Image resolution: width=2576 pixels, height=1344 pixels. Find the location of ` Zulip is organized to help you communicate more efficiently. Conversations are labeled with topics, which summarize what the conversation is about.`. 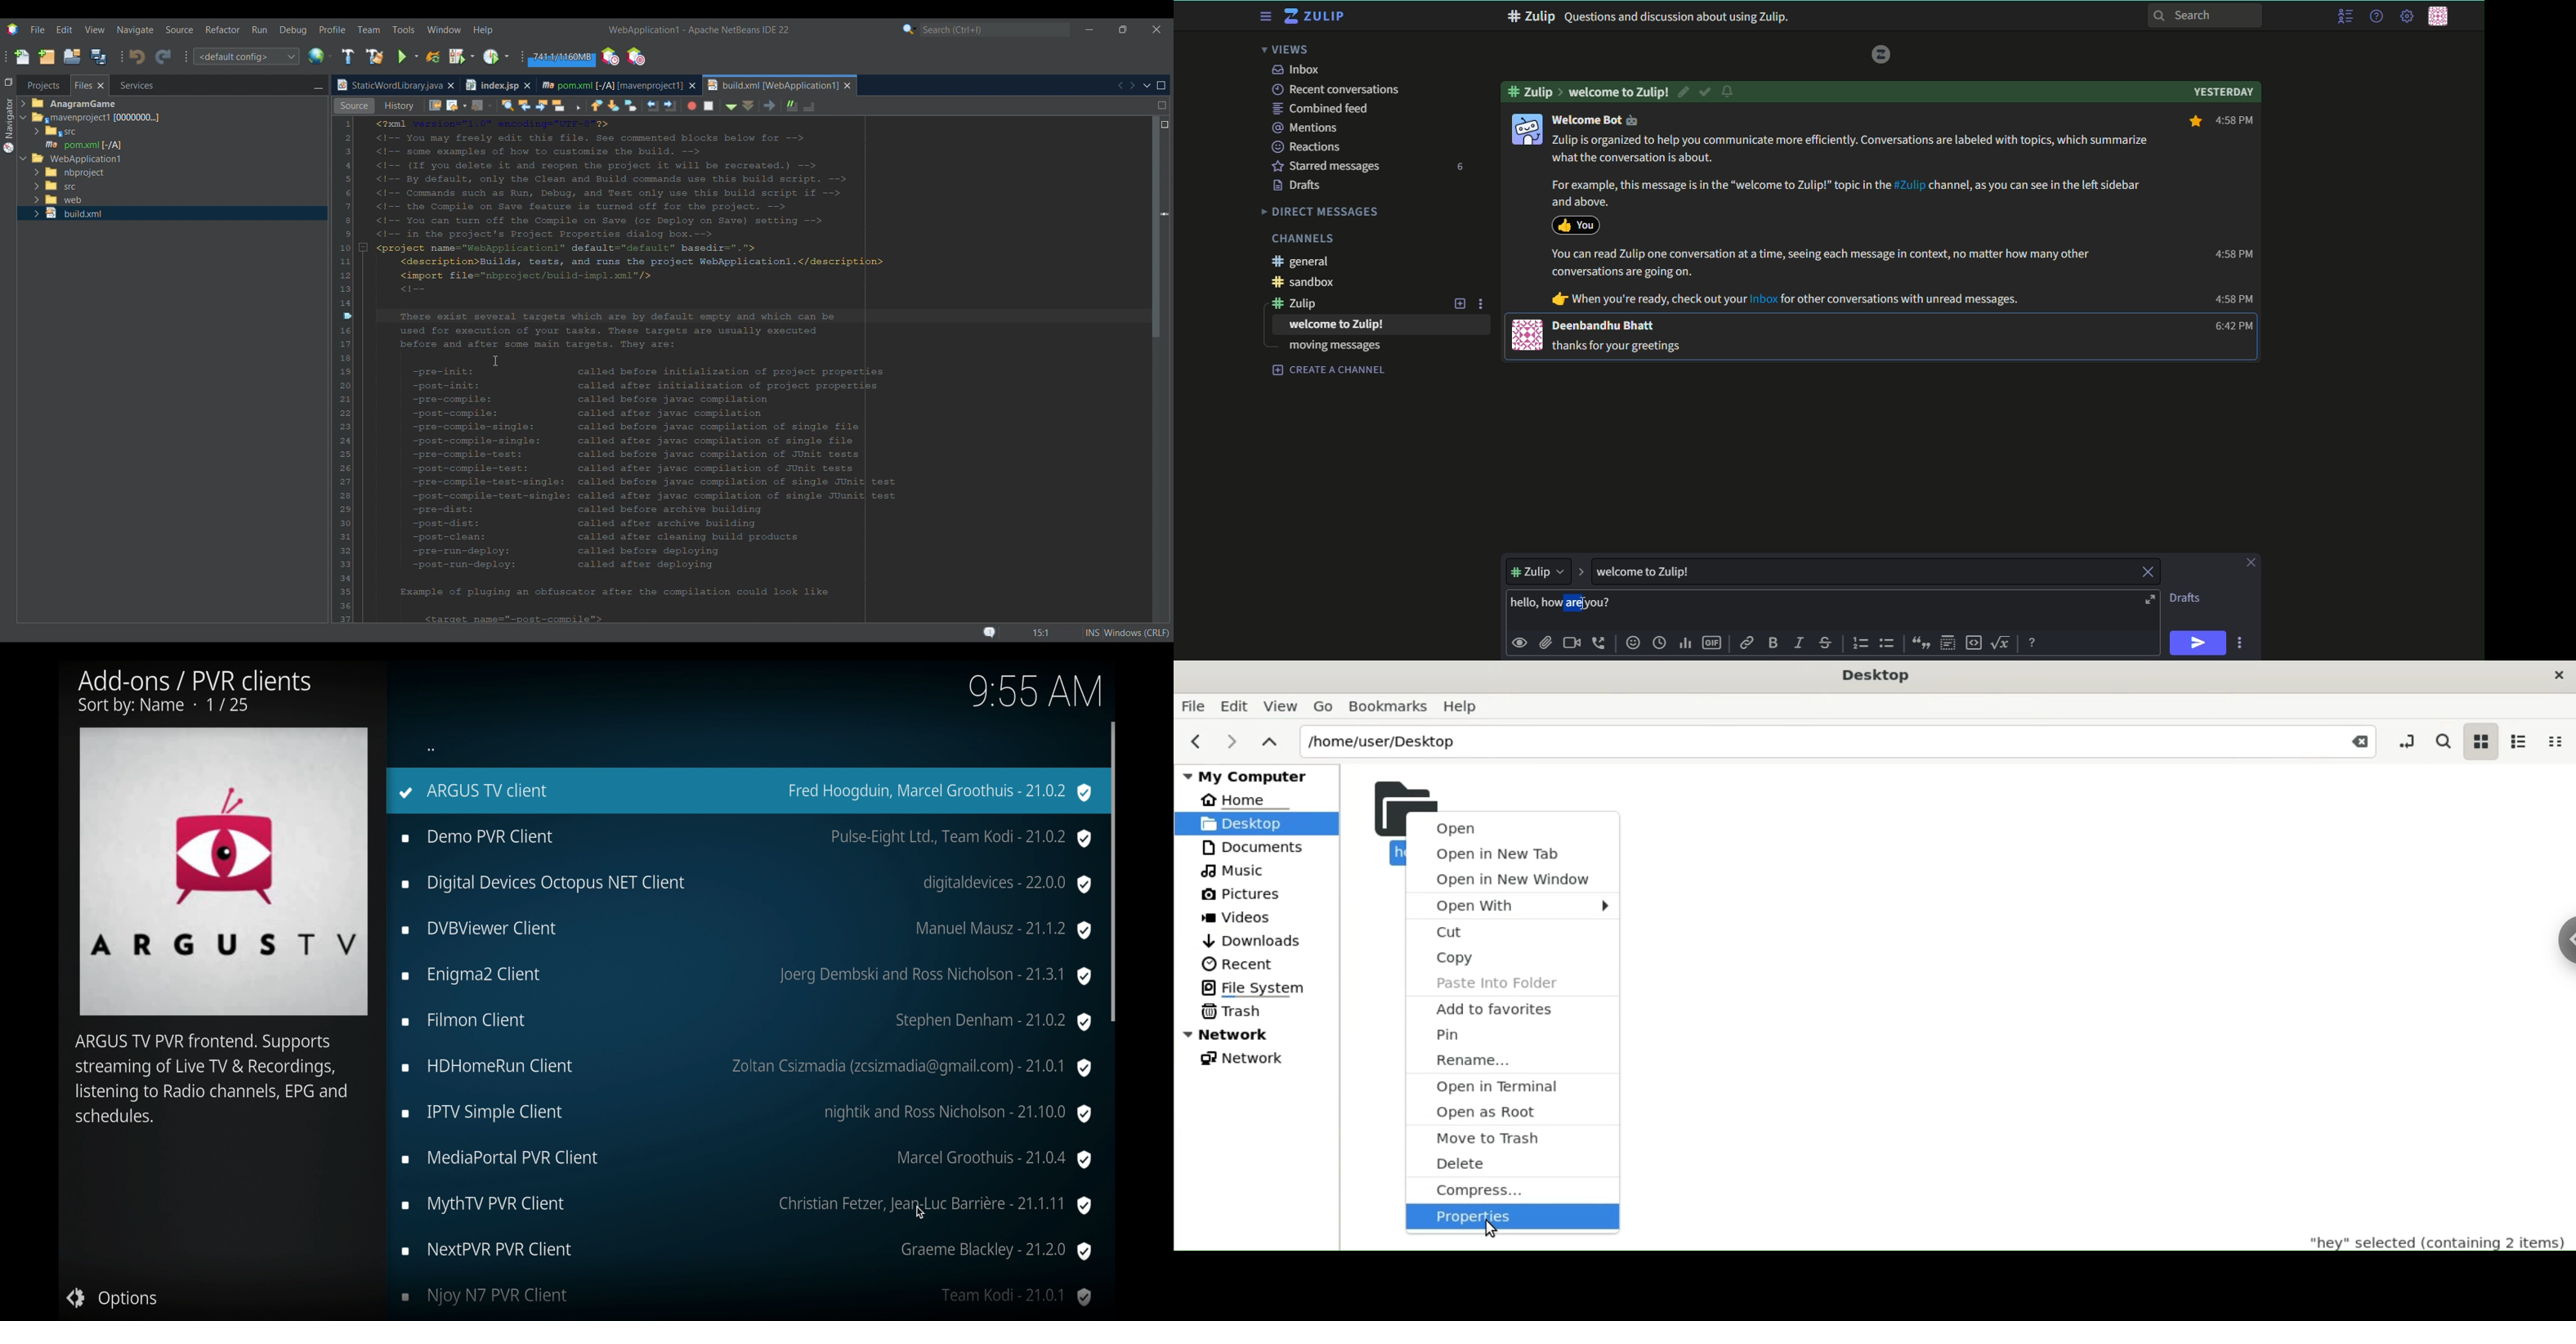

 Zulip is organized to help you communicate more efficiently. Conversations are labeled with topics, which summarize what the conversation is about. is located at coordinates (1853, 149).